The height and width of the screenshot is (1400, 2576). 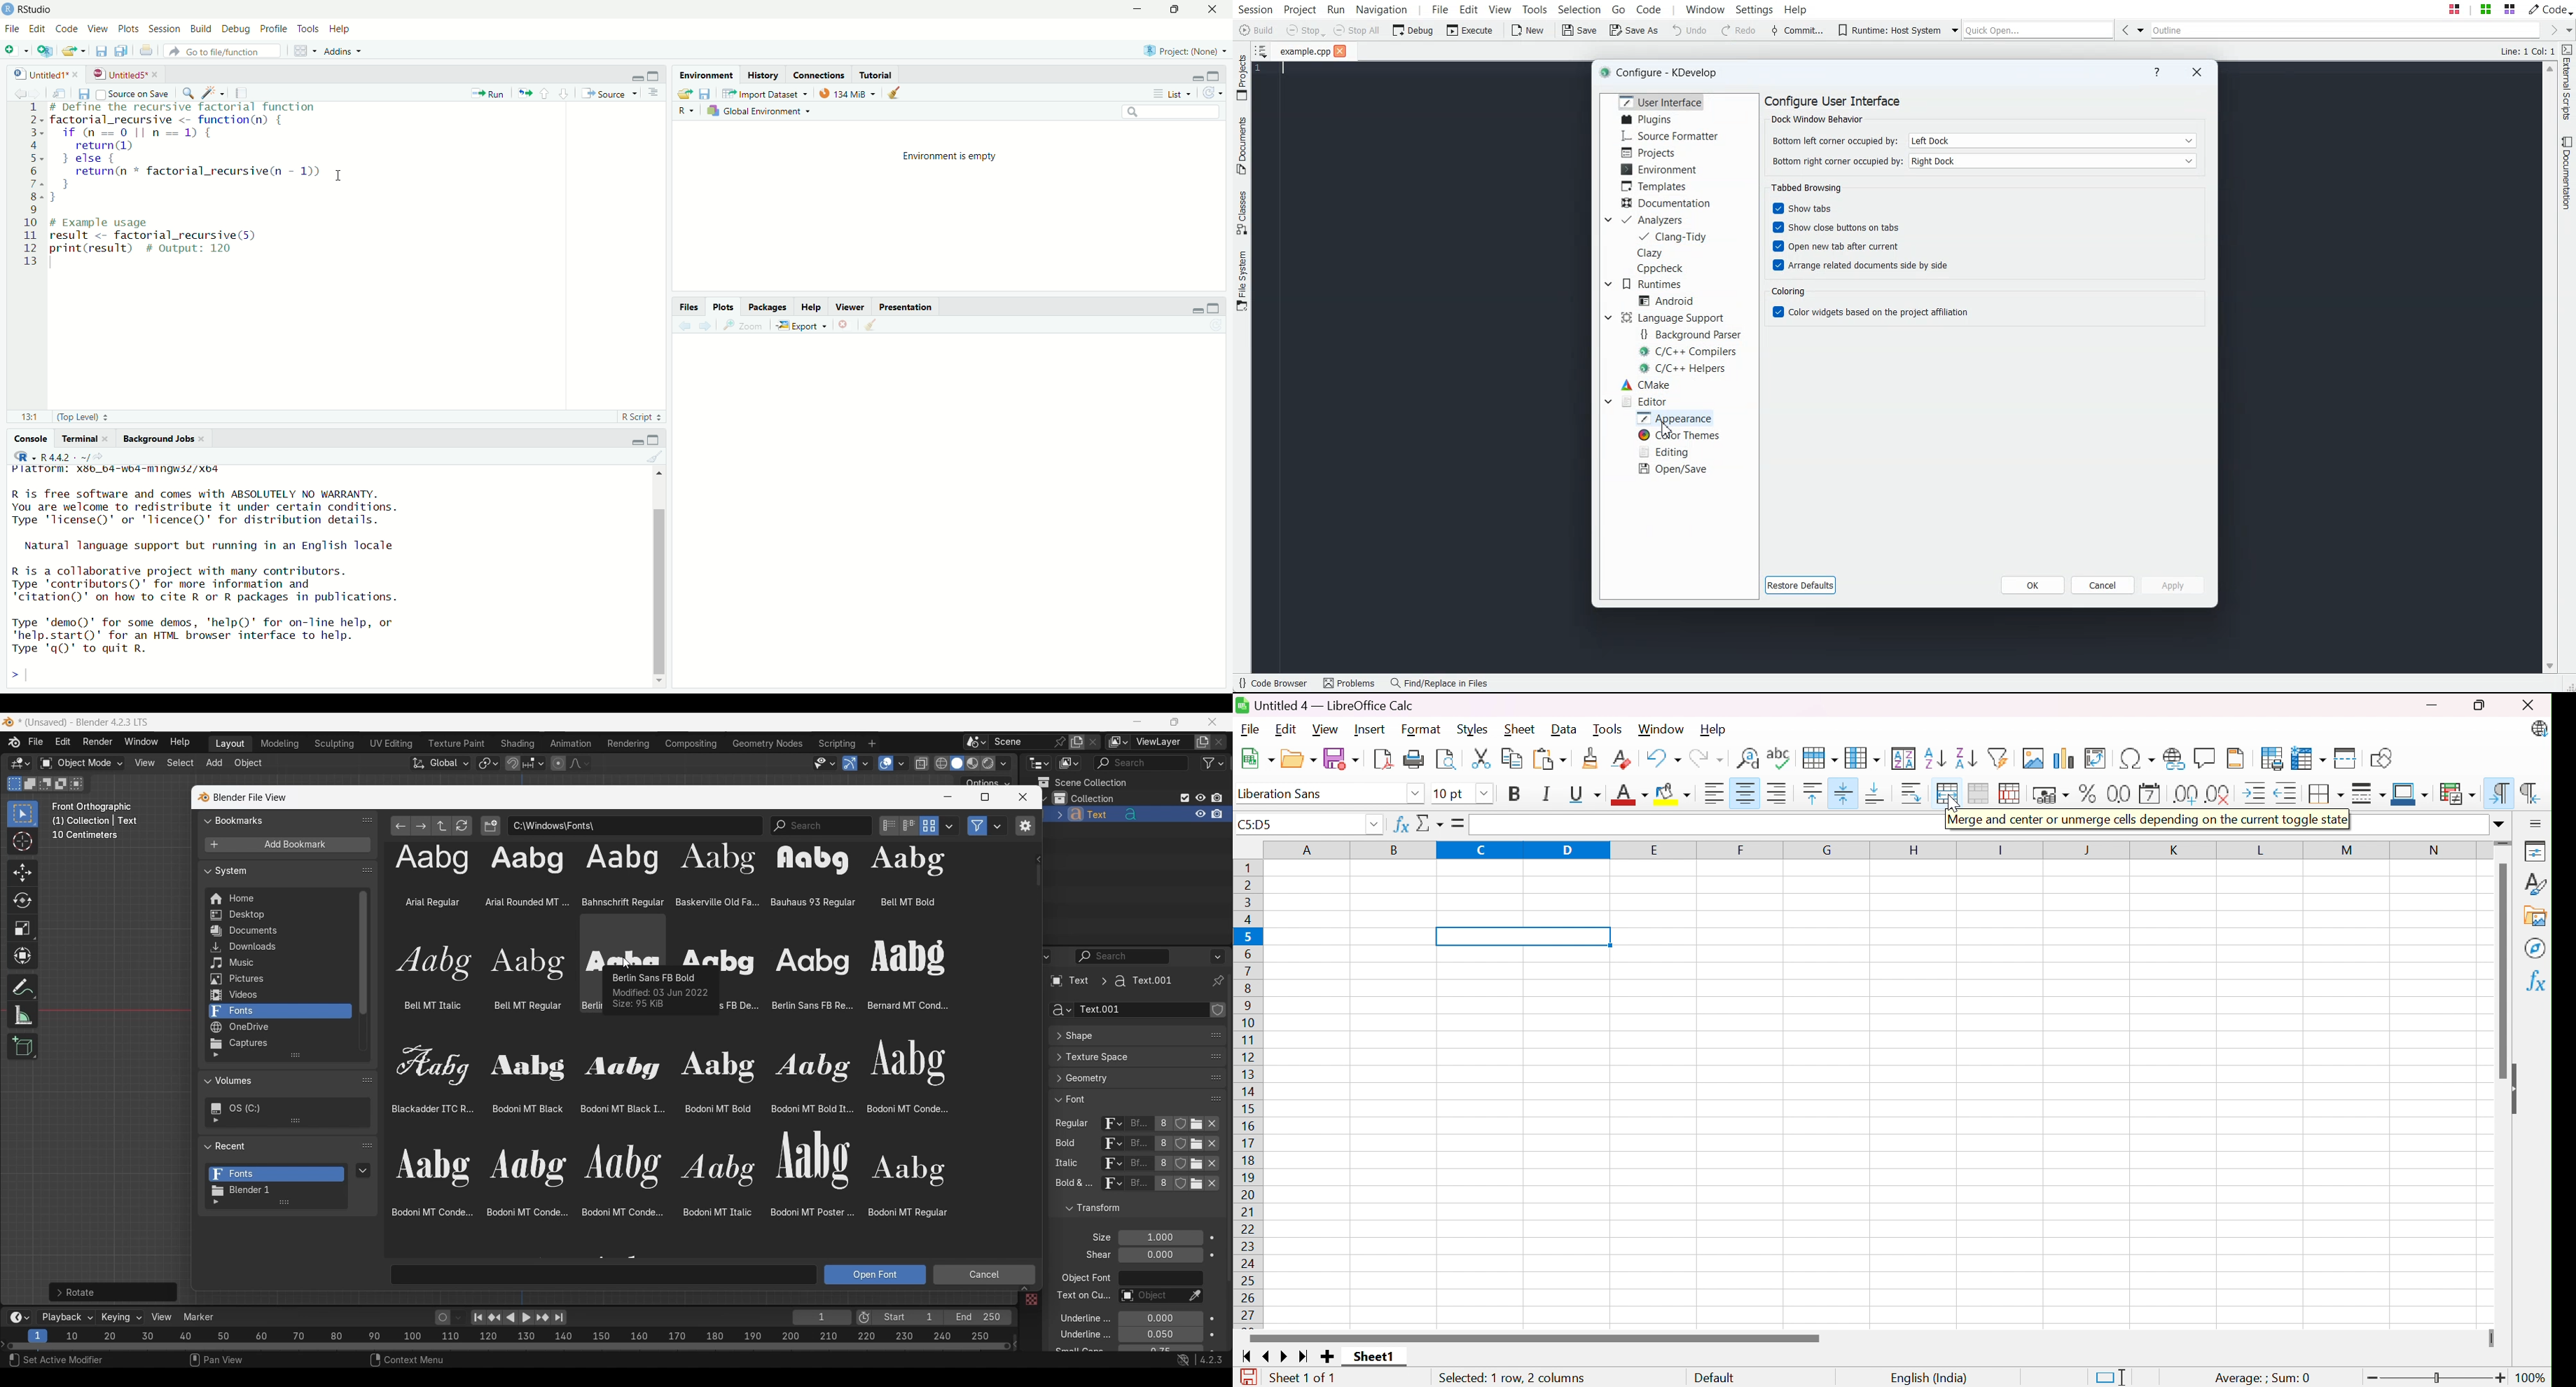 I want to click on Maximize, so click(x=654, y=76).